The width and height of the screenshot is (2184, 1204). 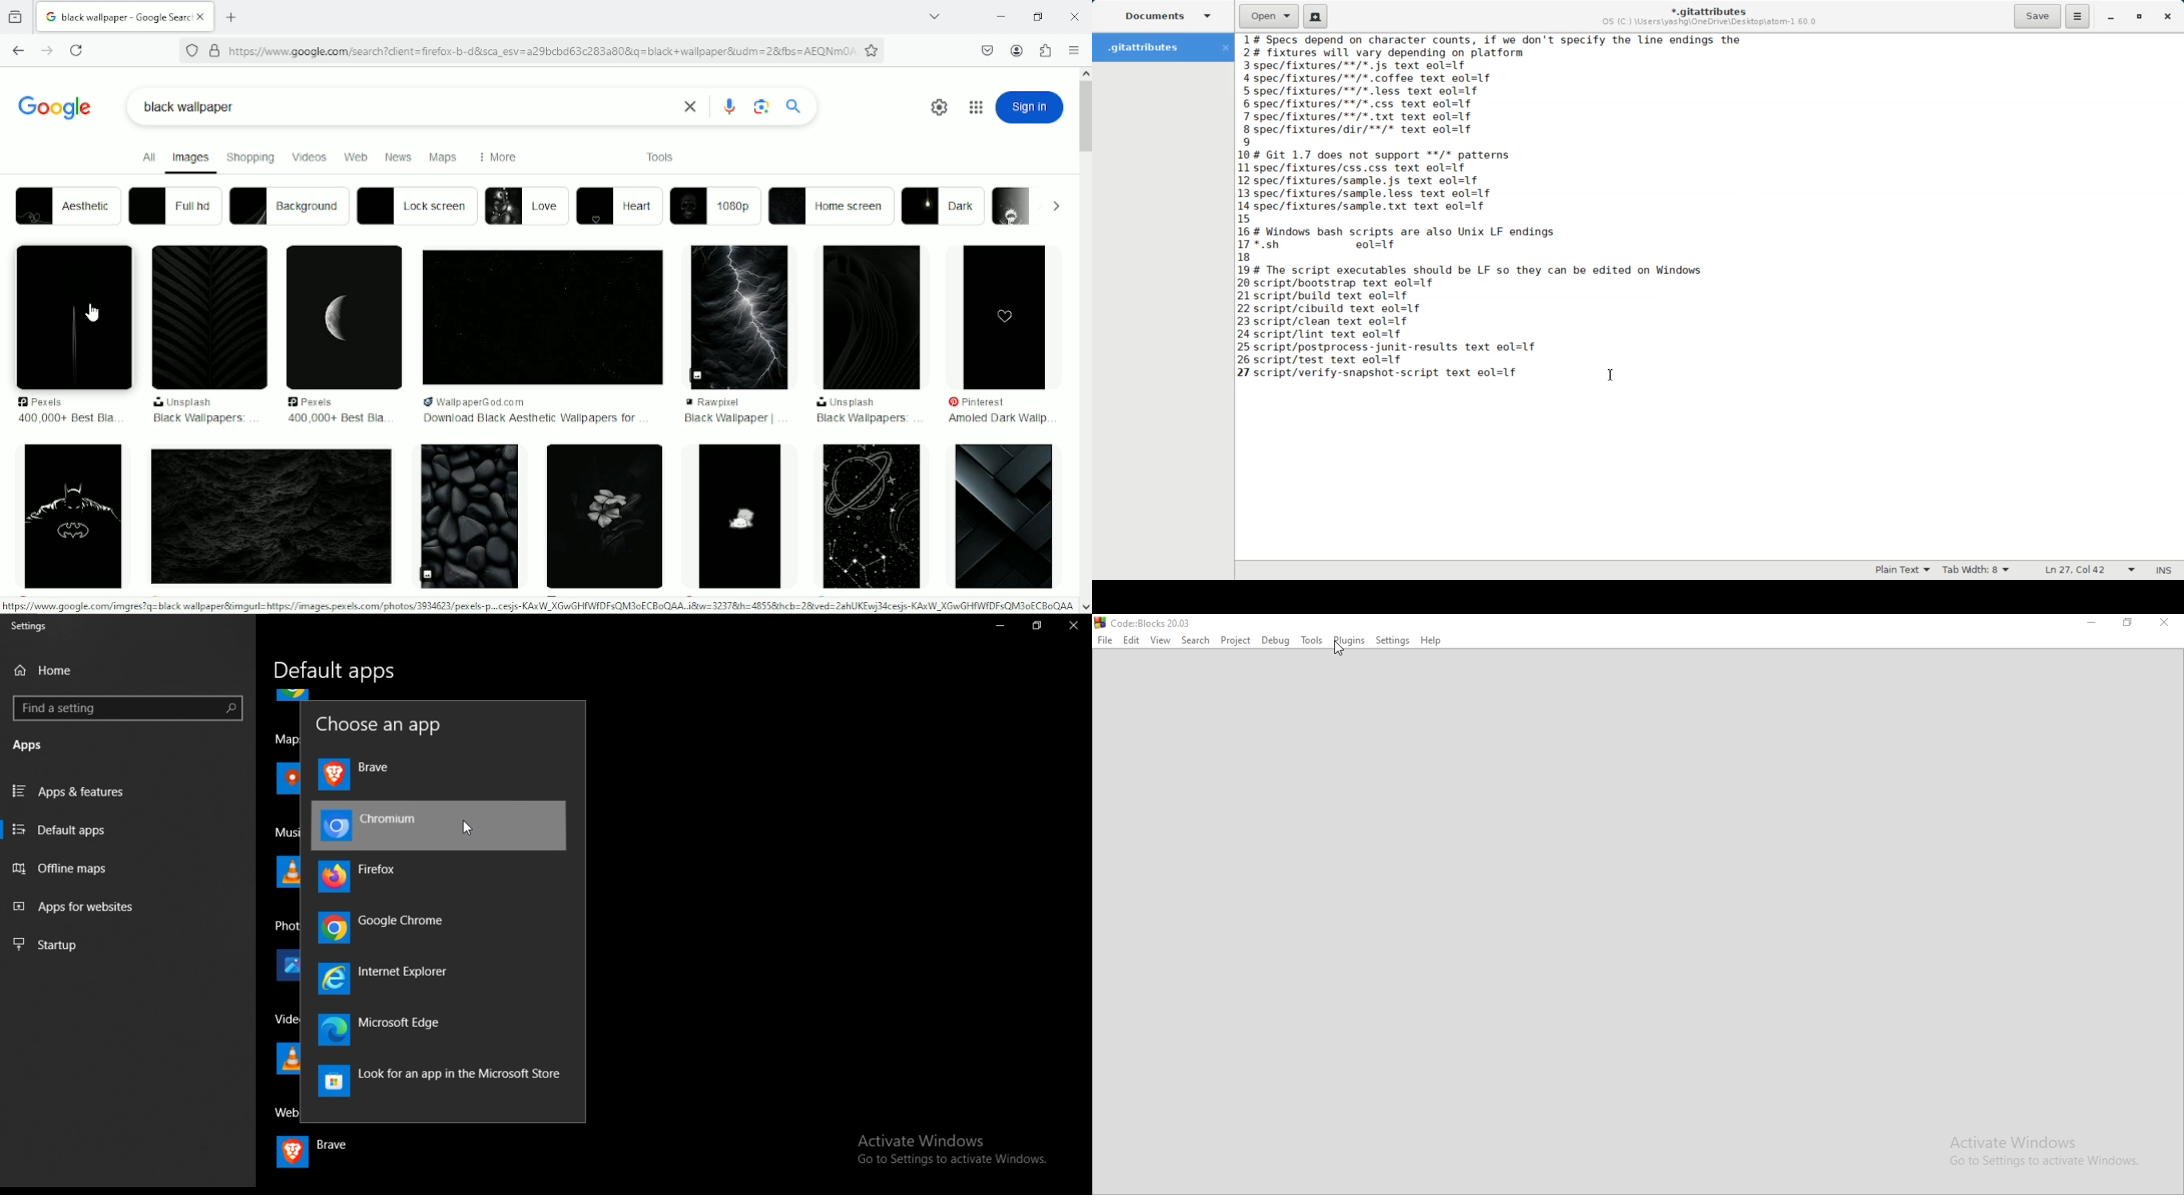 What do you see at coordinates (1131, 640) in the screenshot?
I see `Edit` at bounding box center [1131, 640].